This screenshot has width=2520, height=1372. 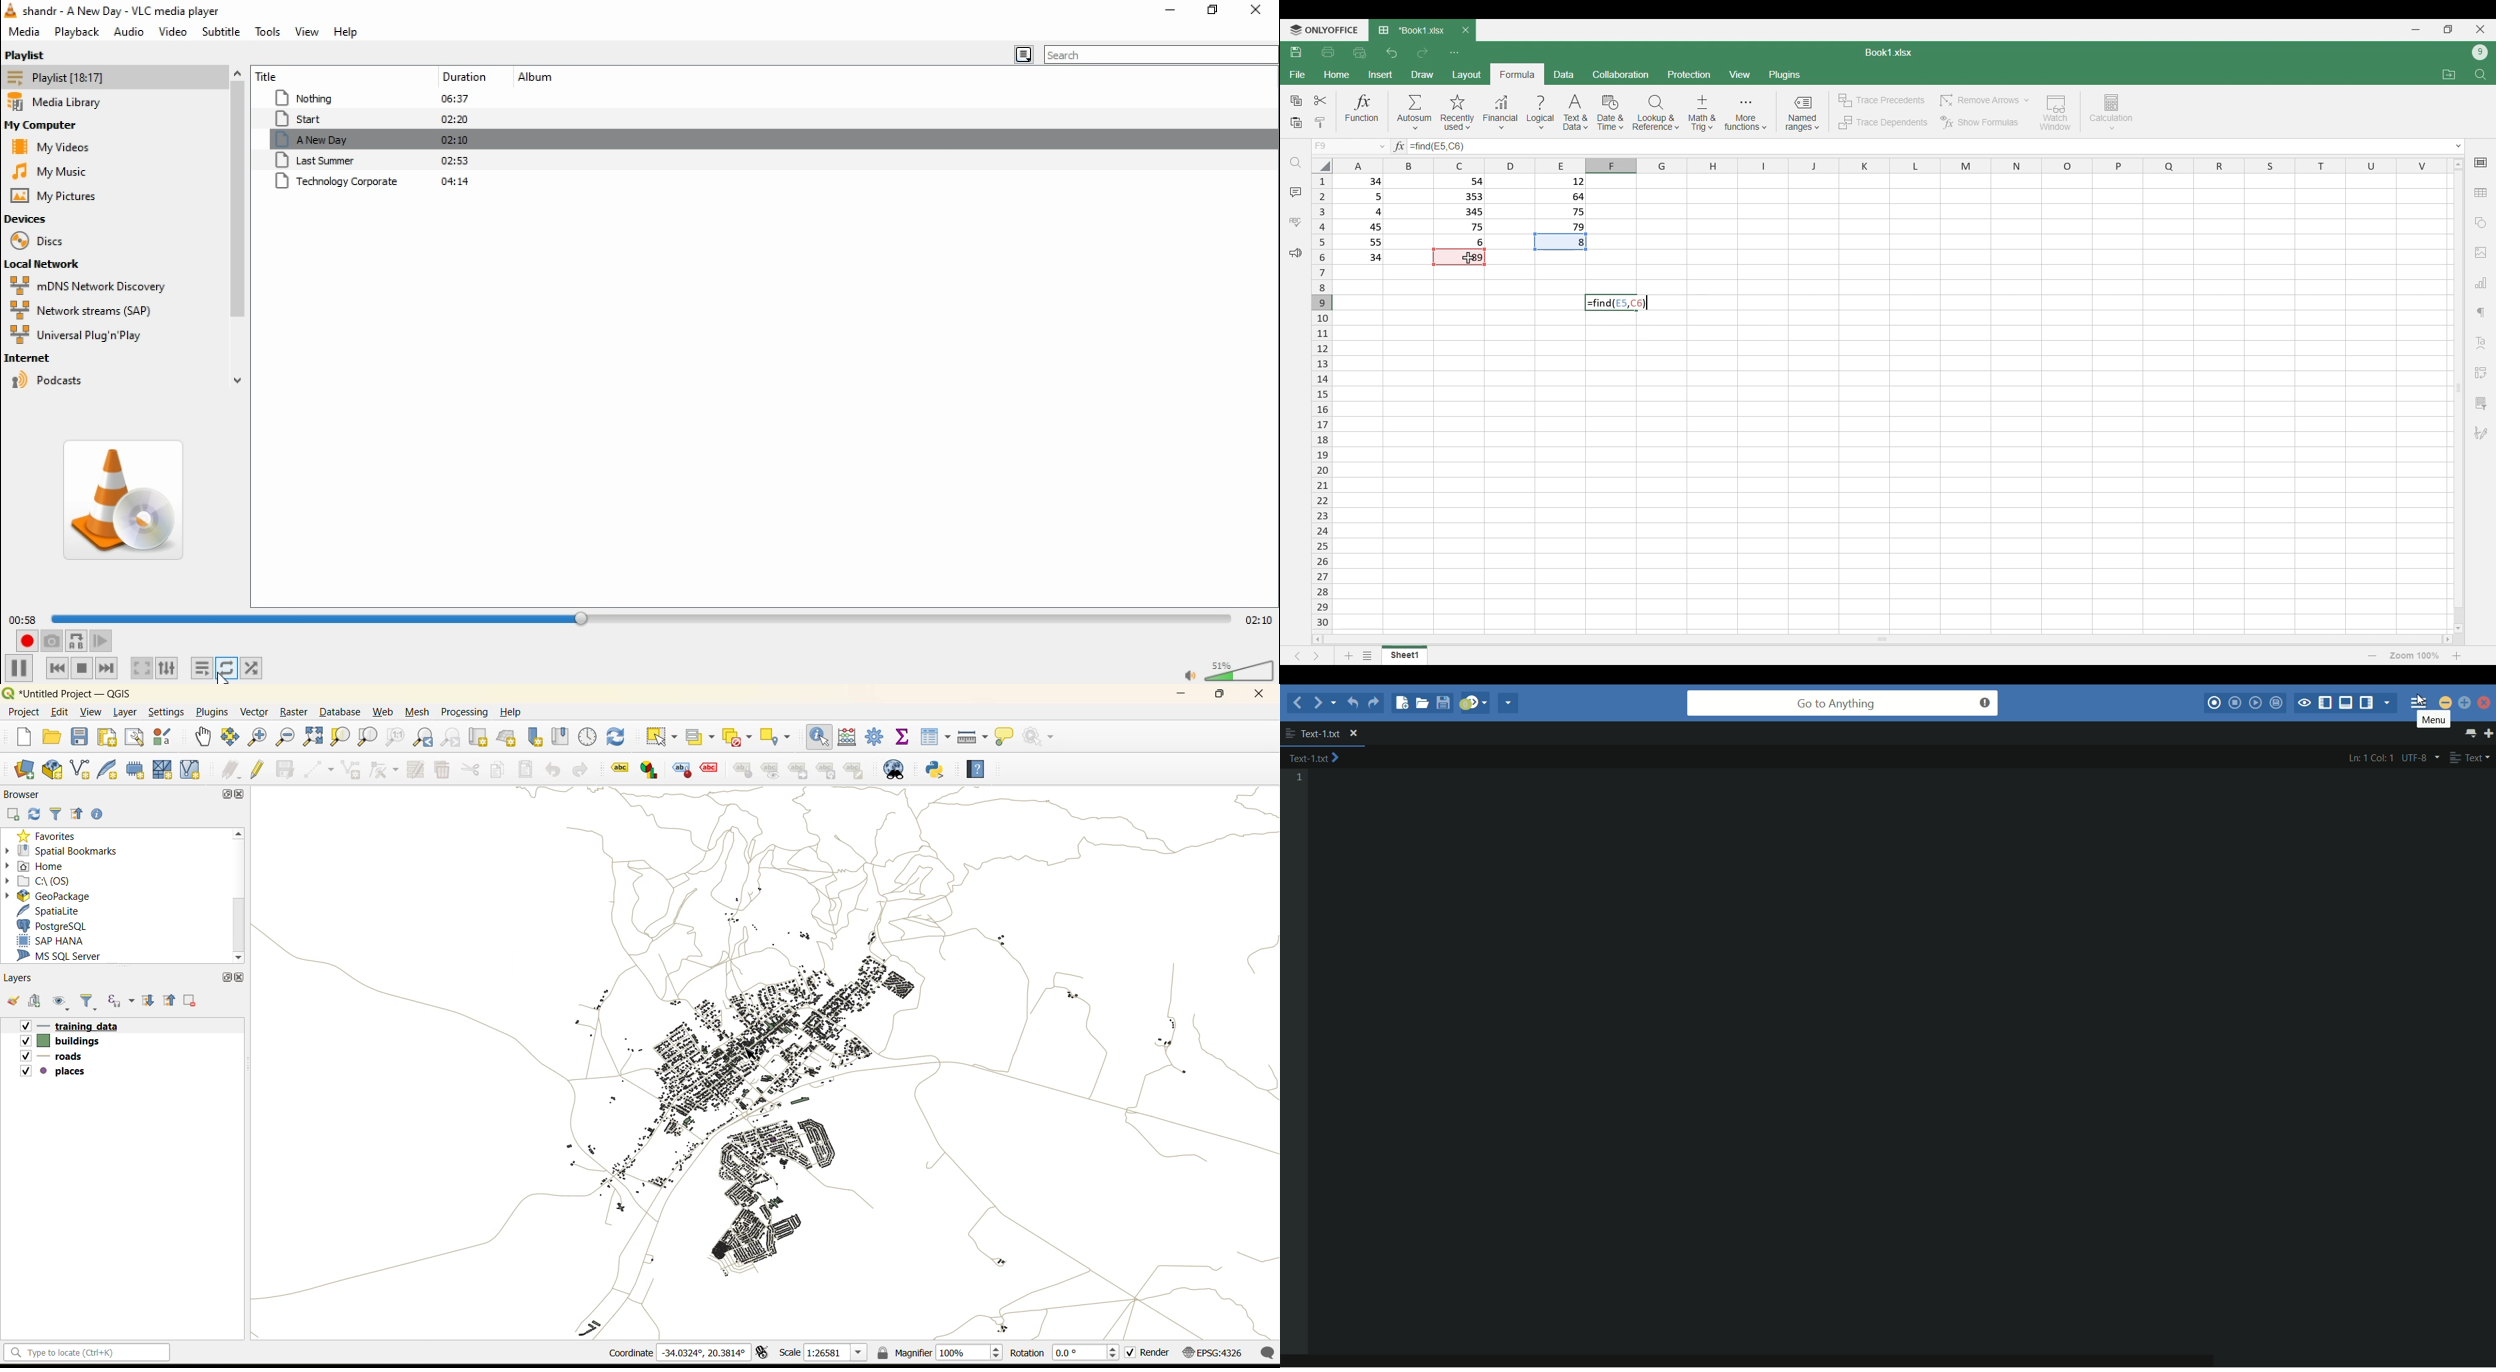 What do you see at coordinates (54, 1057) in the screenshot?
I see `roads` at bounding box center [54, 1057].